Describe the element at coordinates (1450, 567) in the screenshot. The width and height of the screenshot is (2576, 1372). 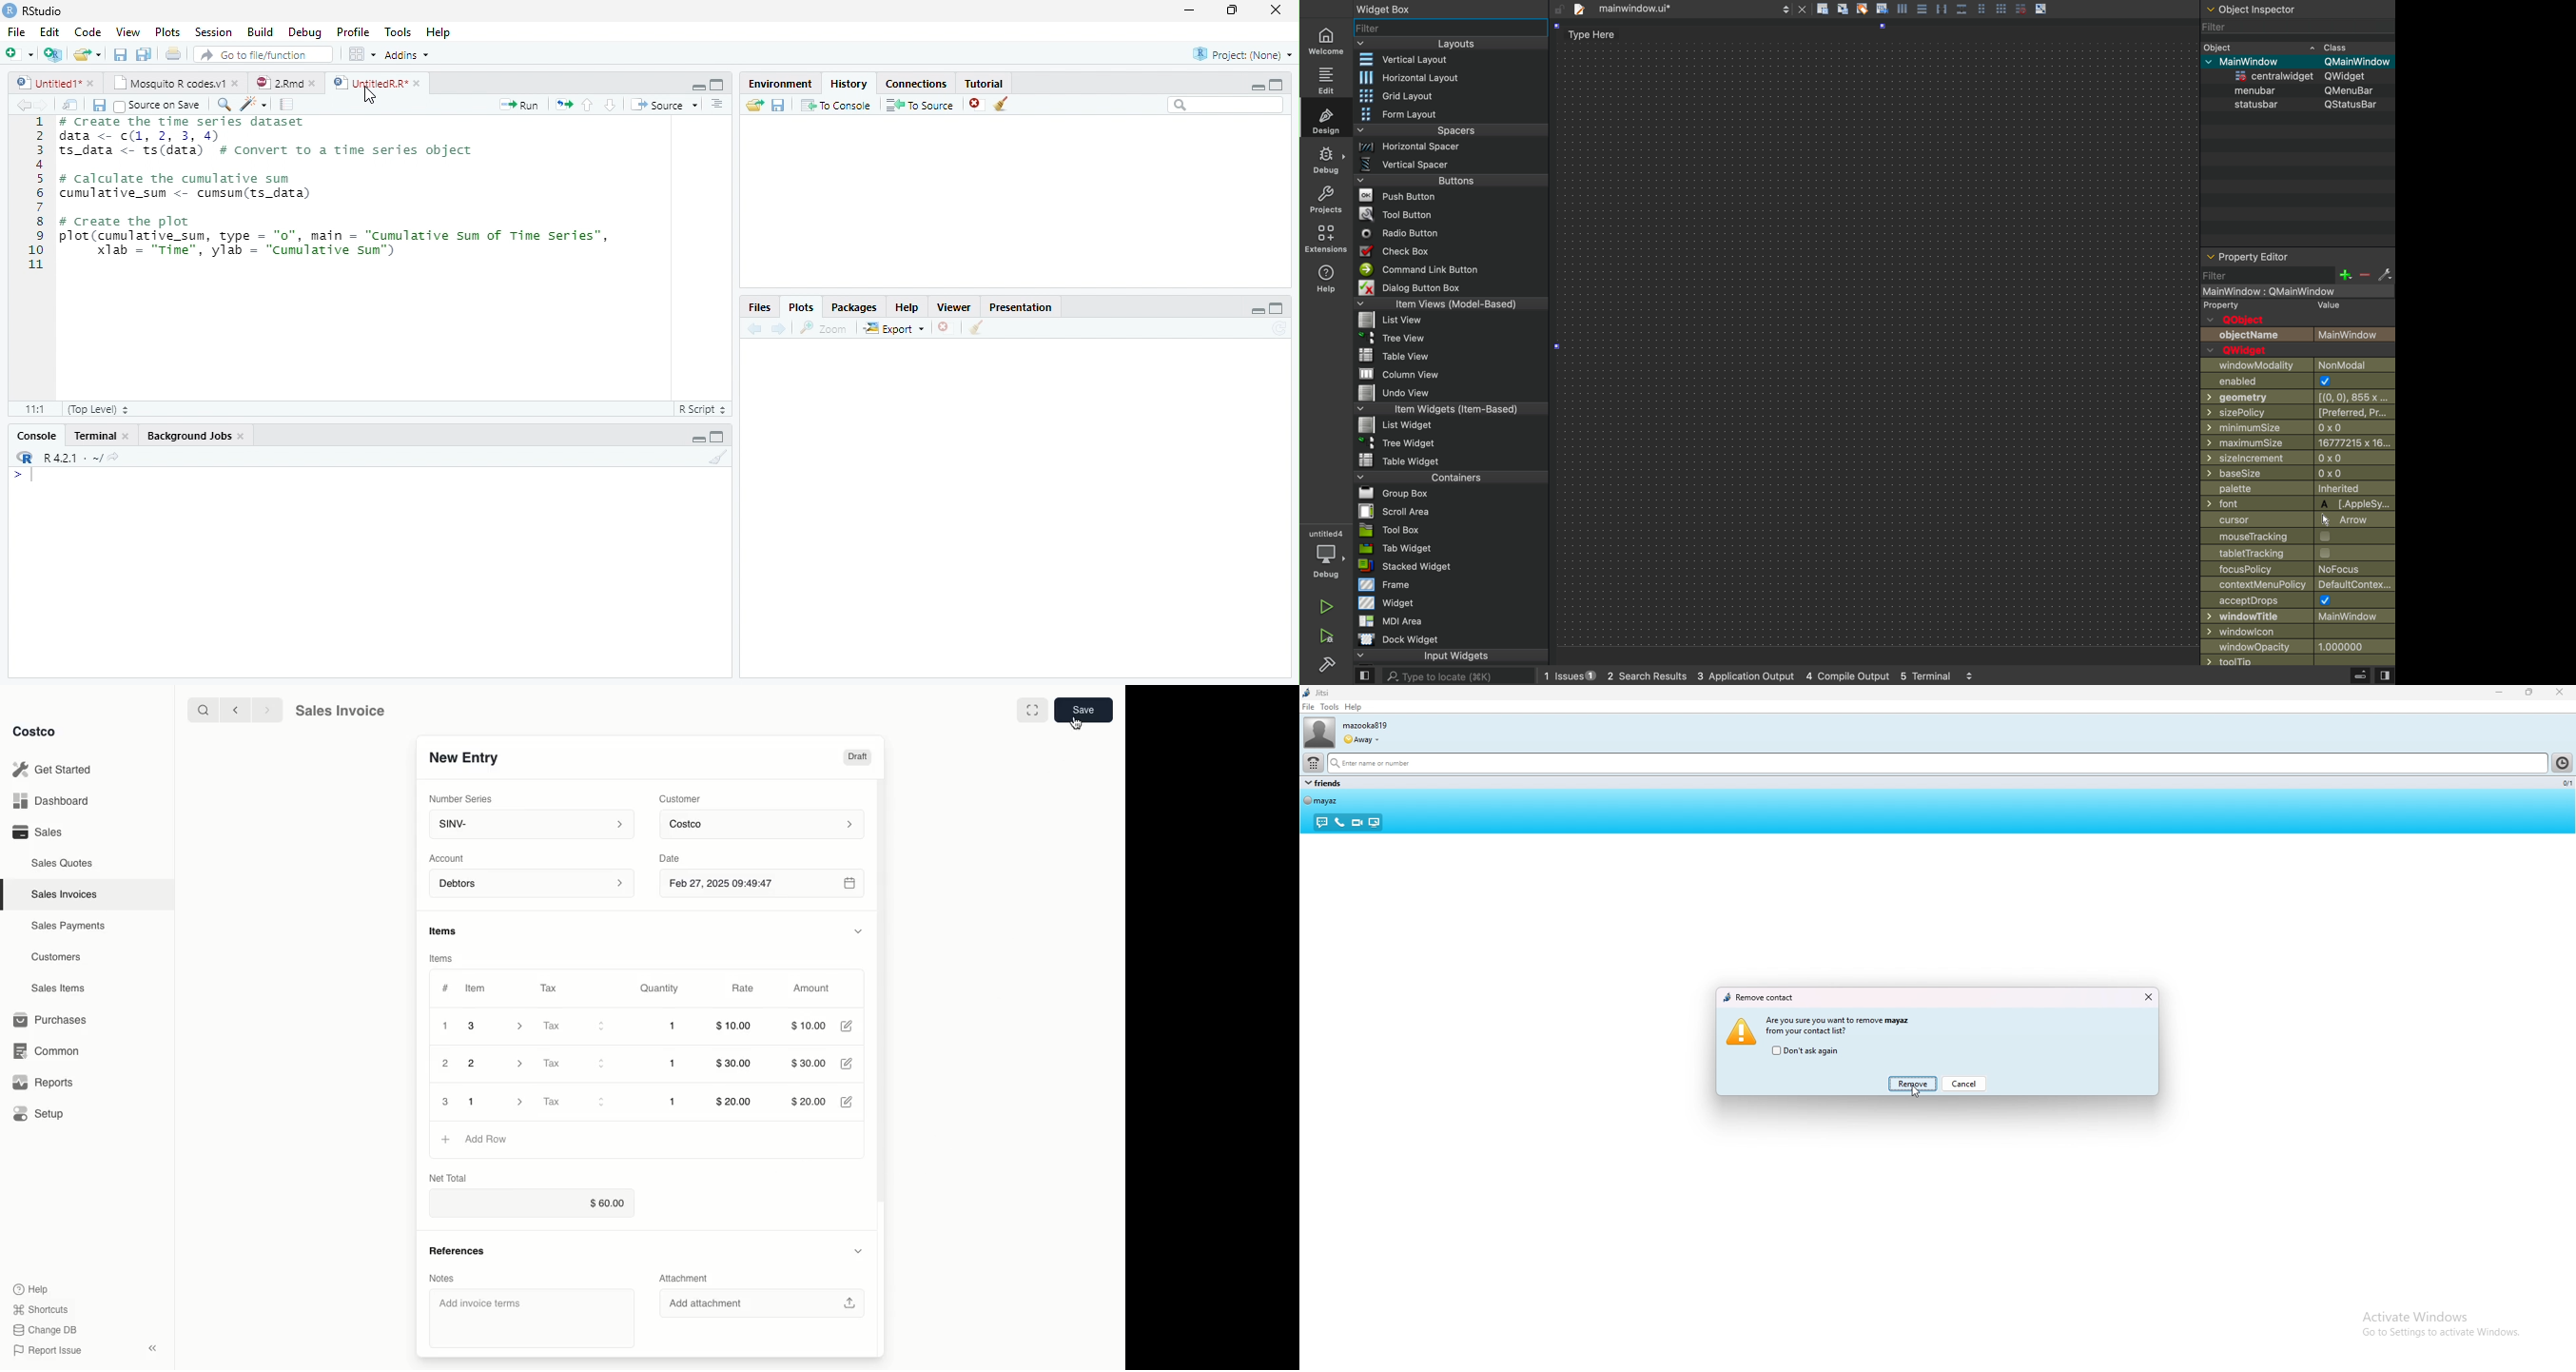
I see `stacked widget` at that location.